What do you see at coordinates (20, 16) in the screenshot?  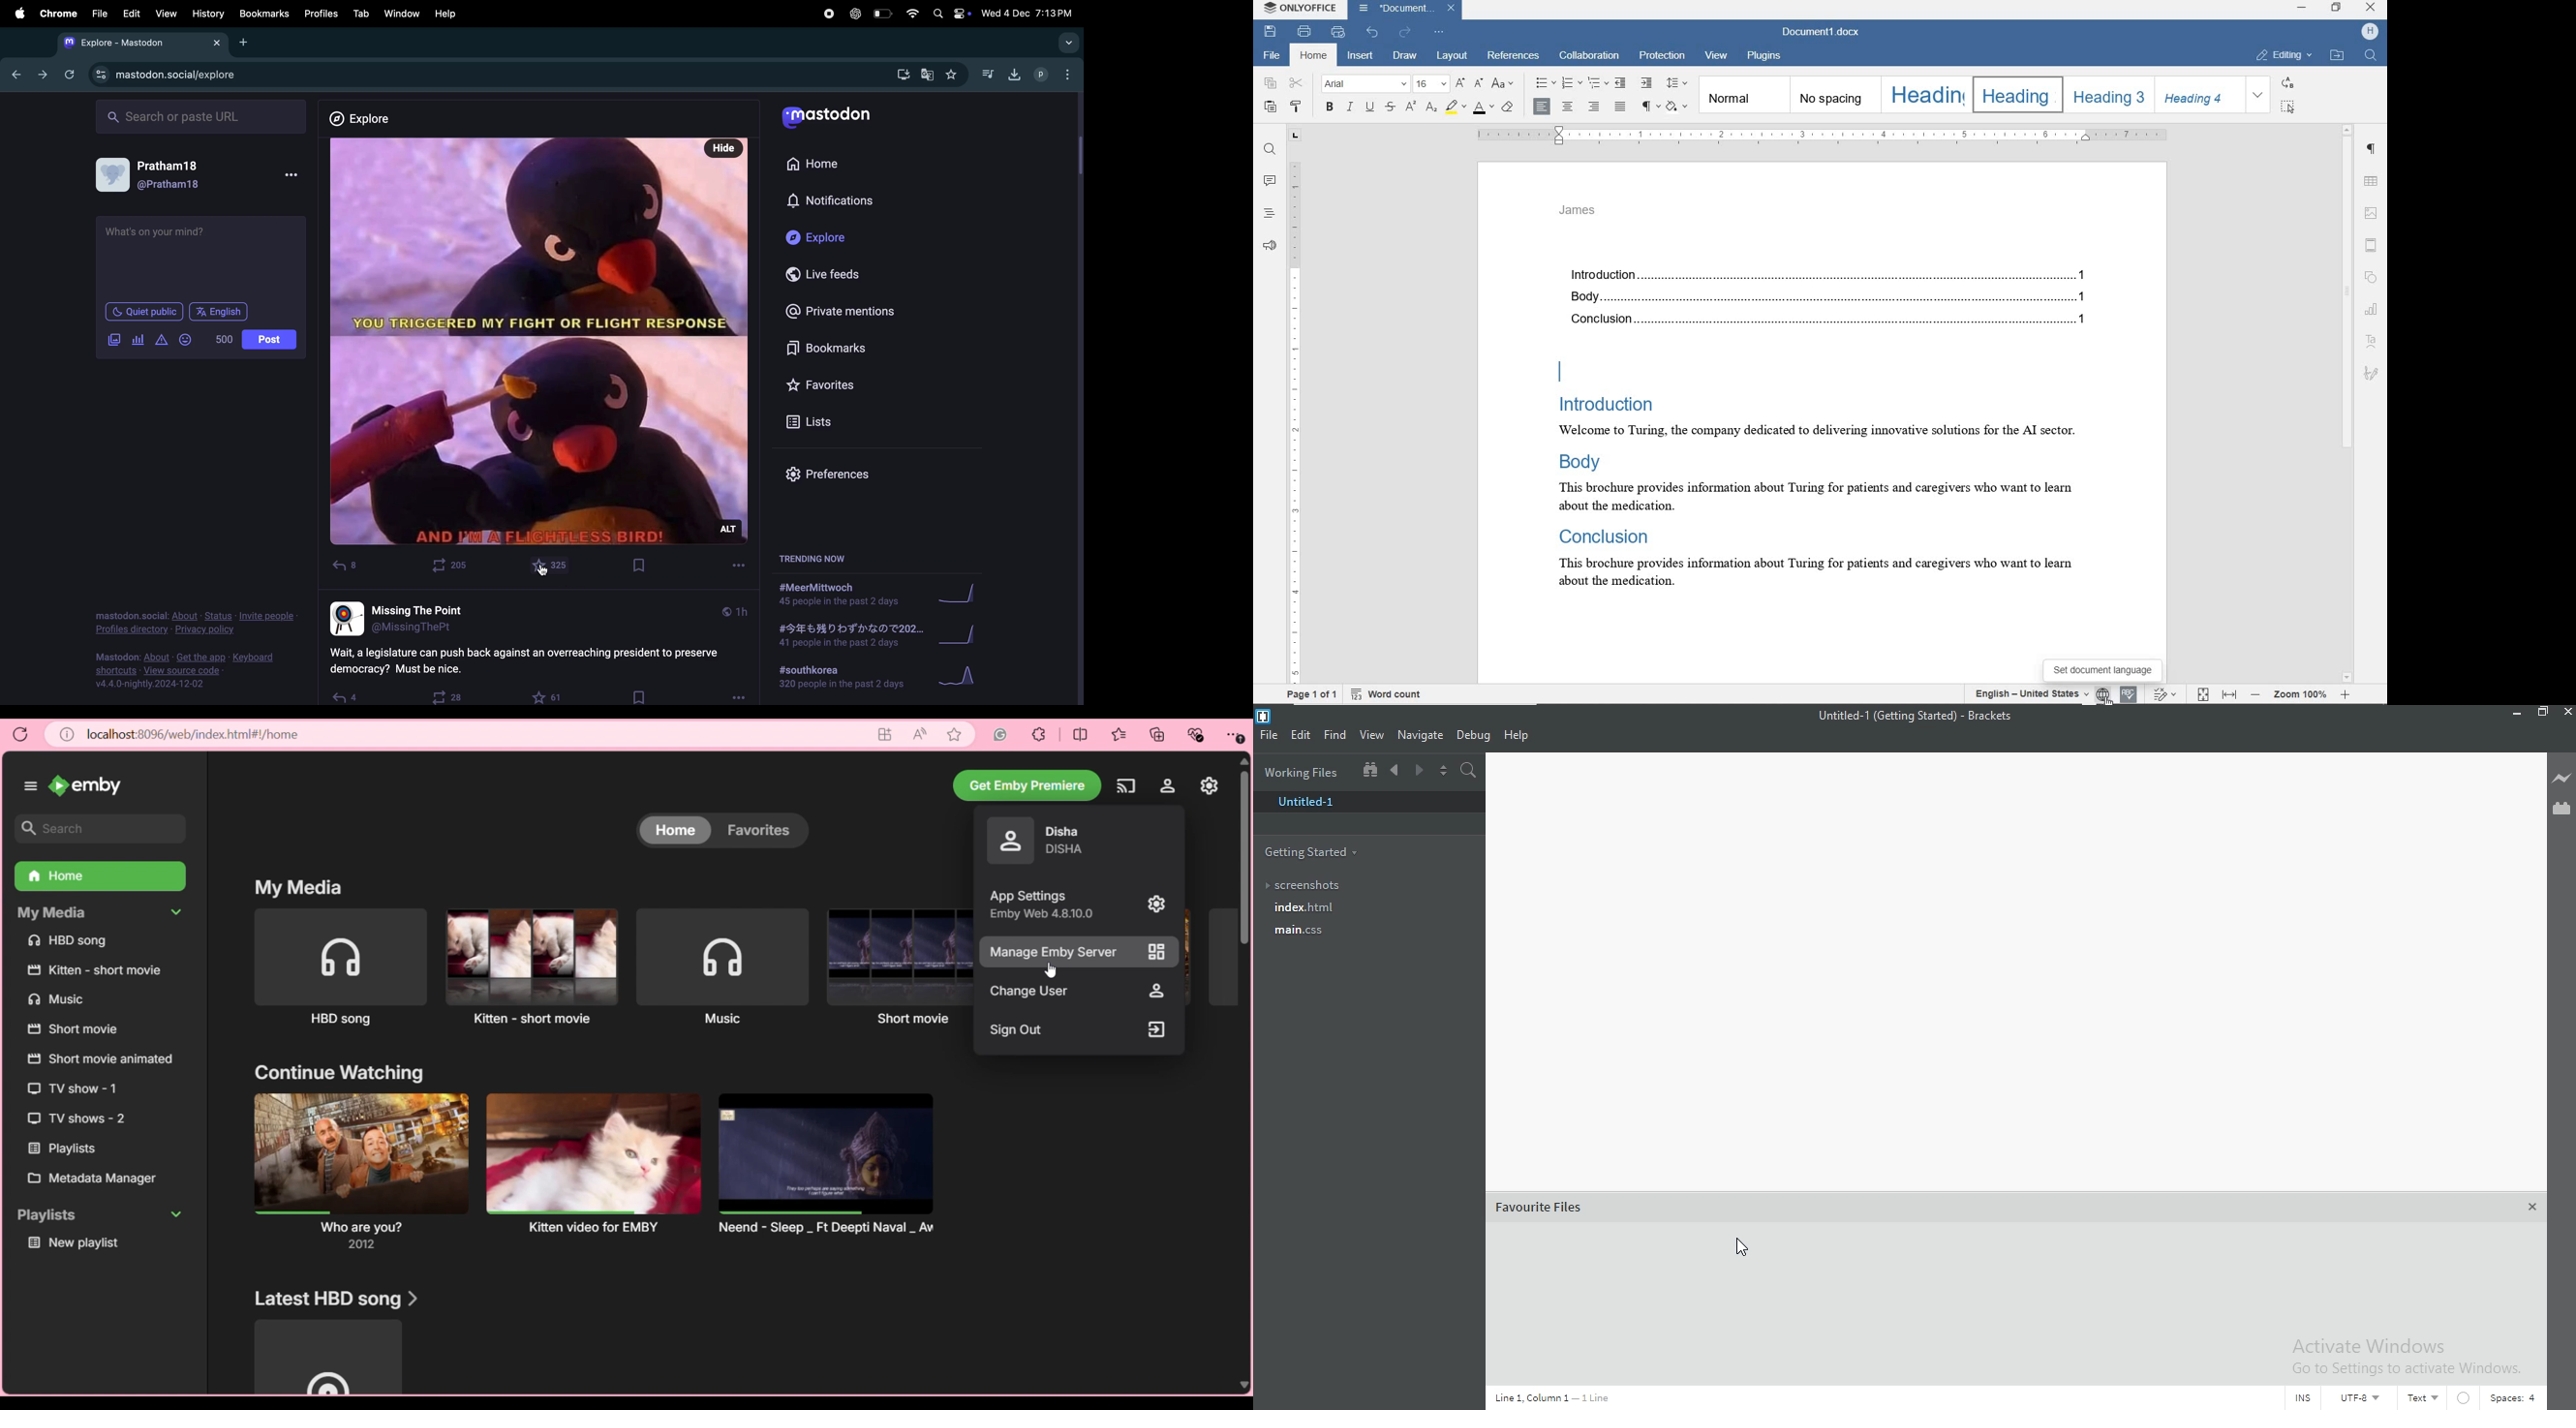 I see `apple menu` at bounding box center [20, 16].